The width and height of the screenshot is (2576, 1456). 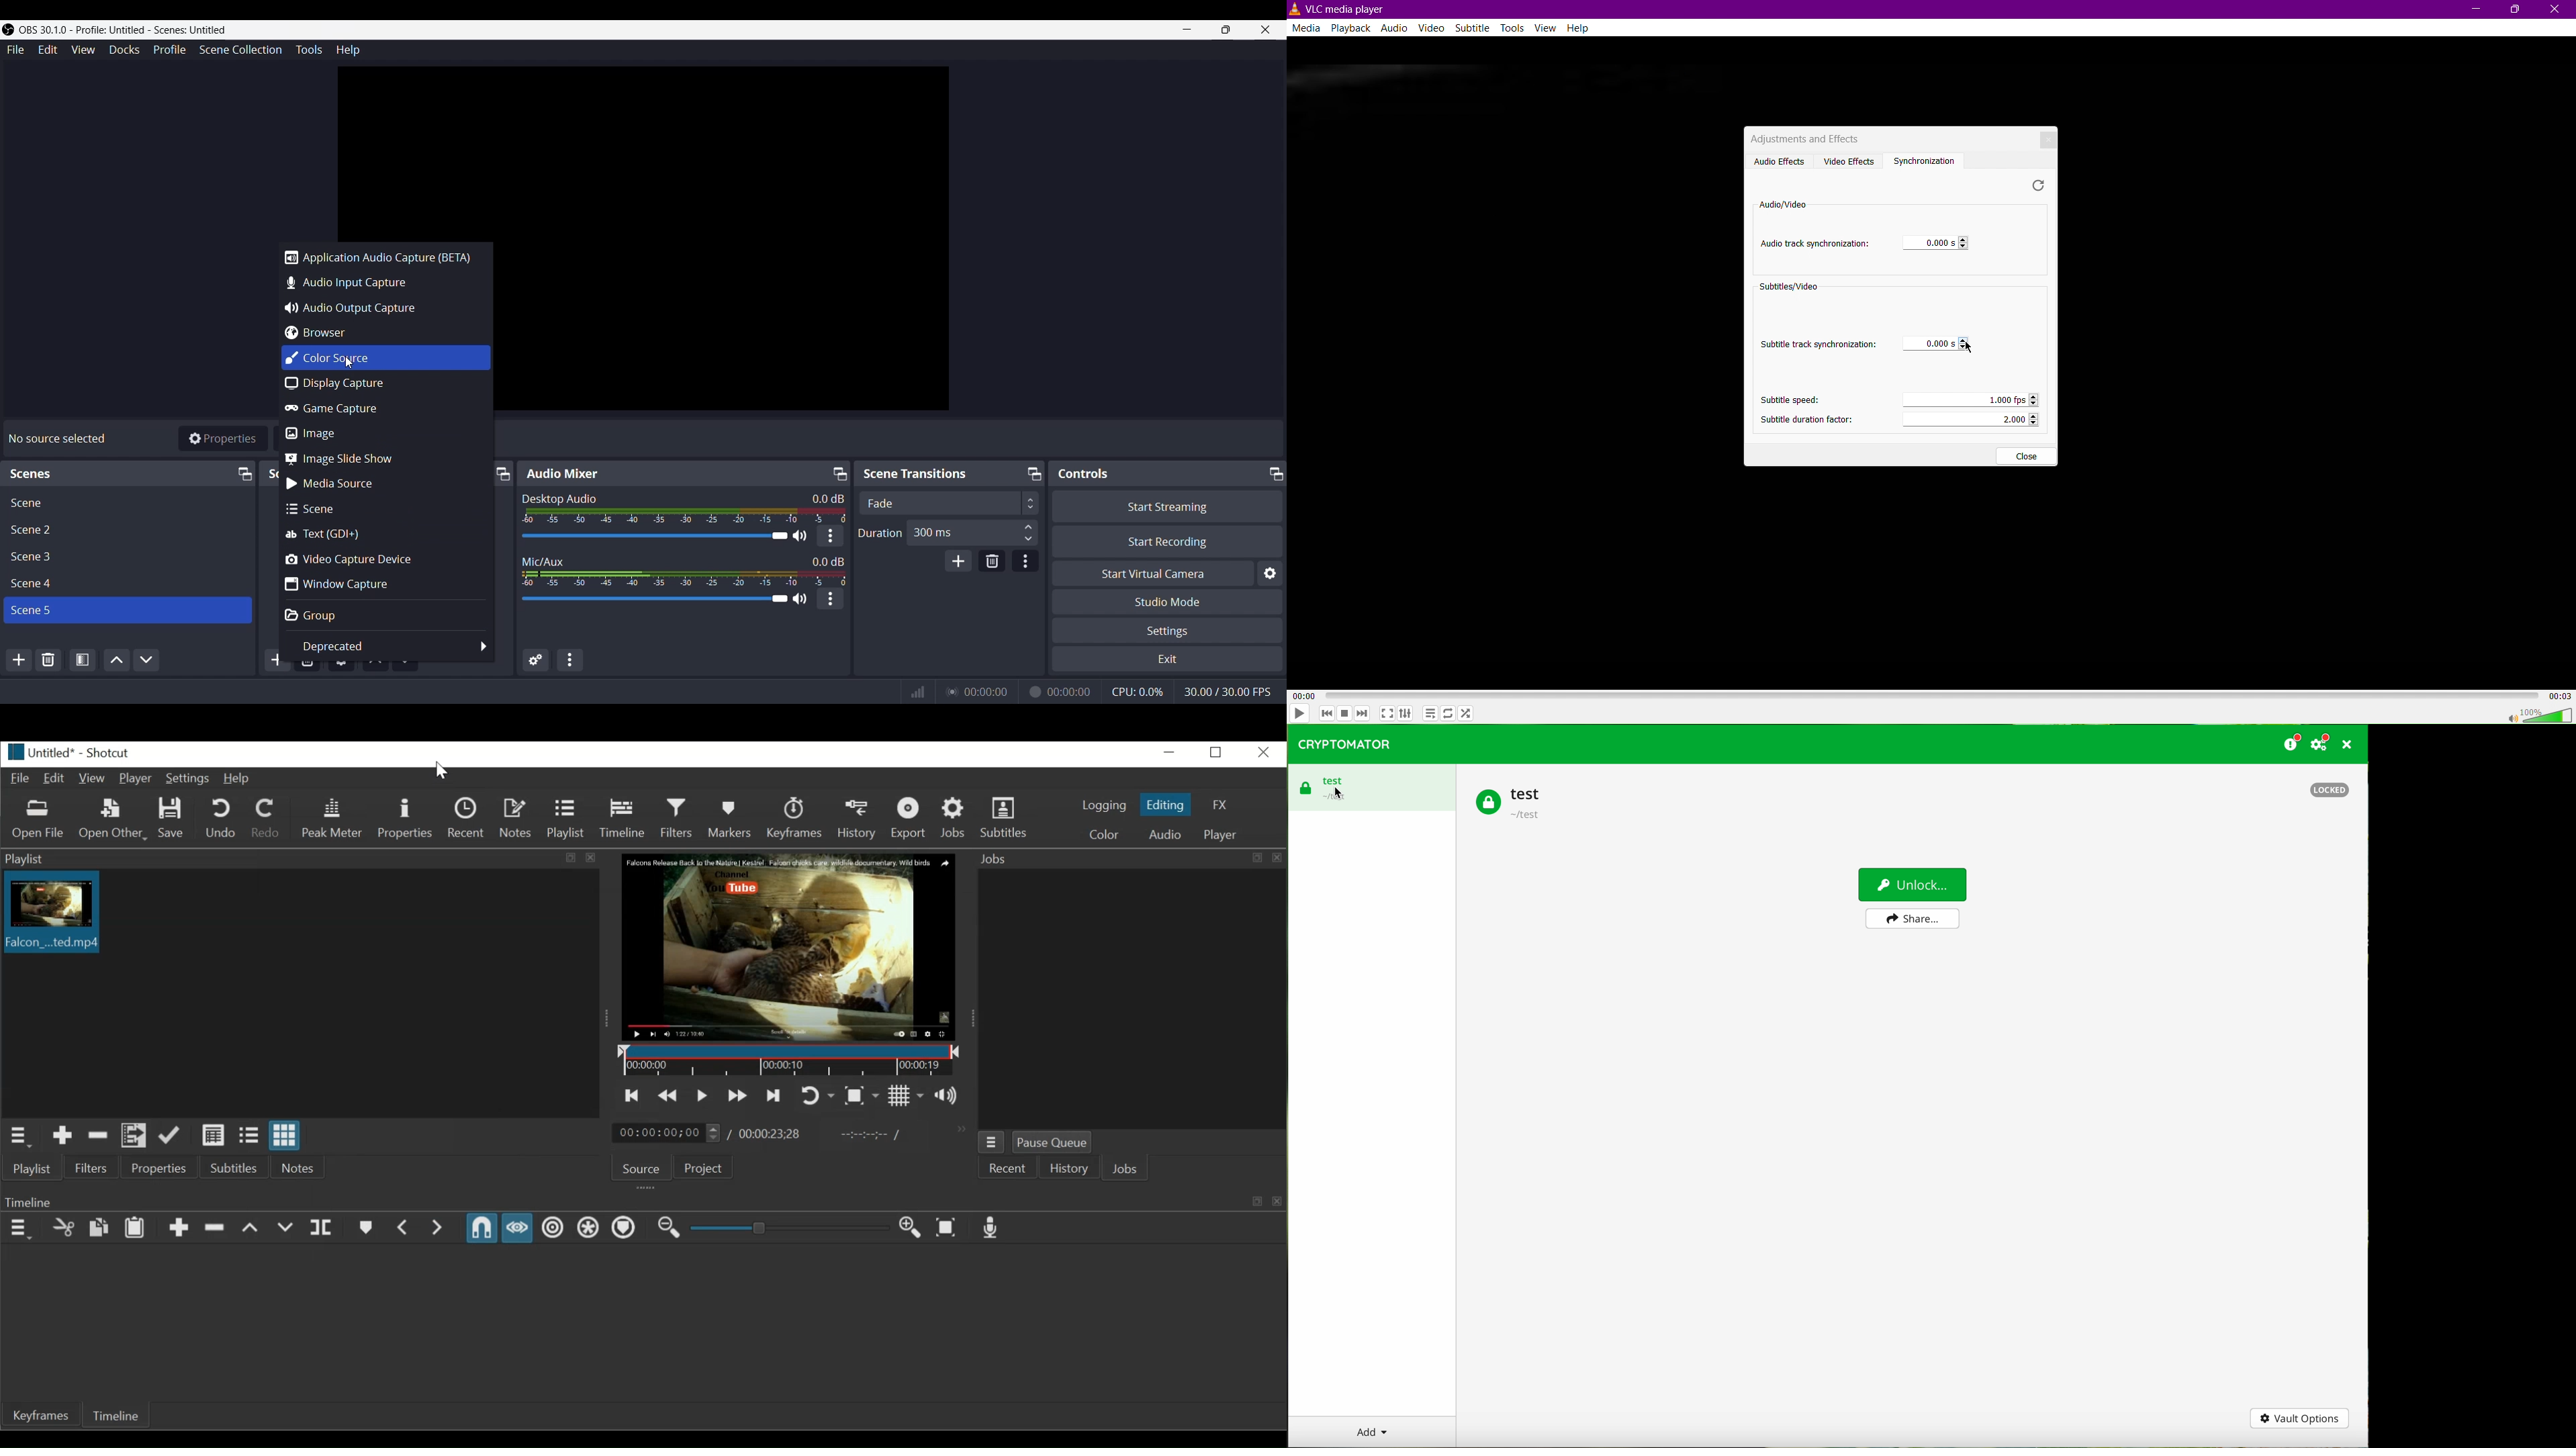 I want to click on View, so click(x=82, y=50).